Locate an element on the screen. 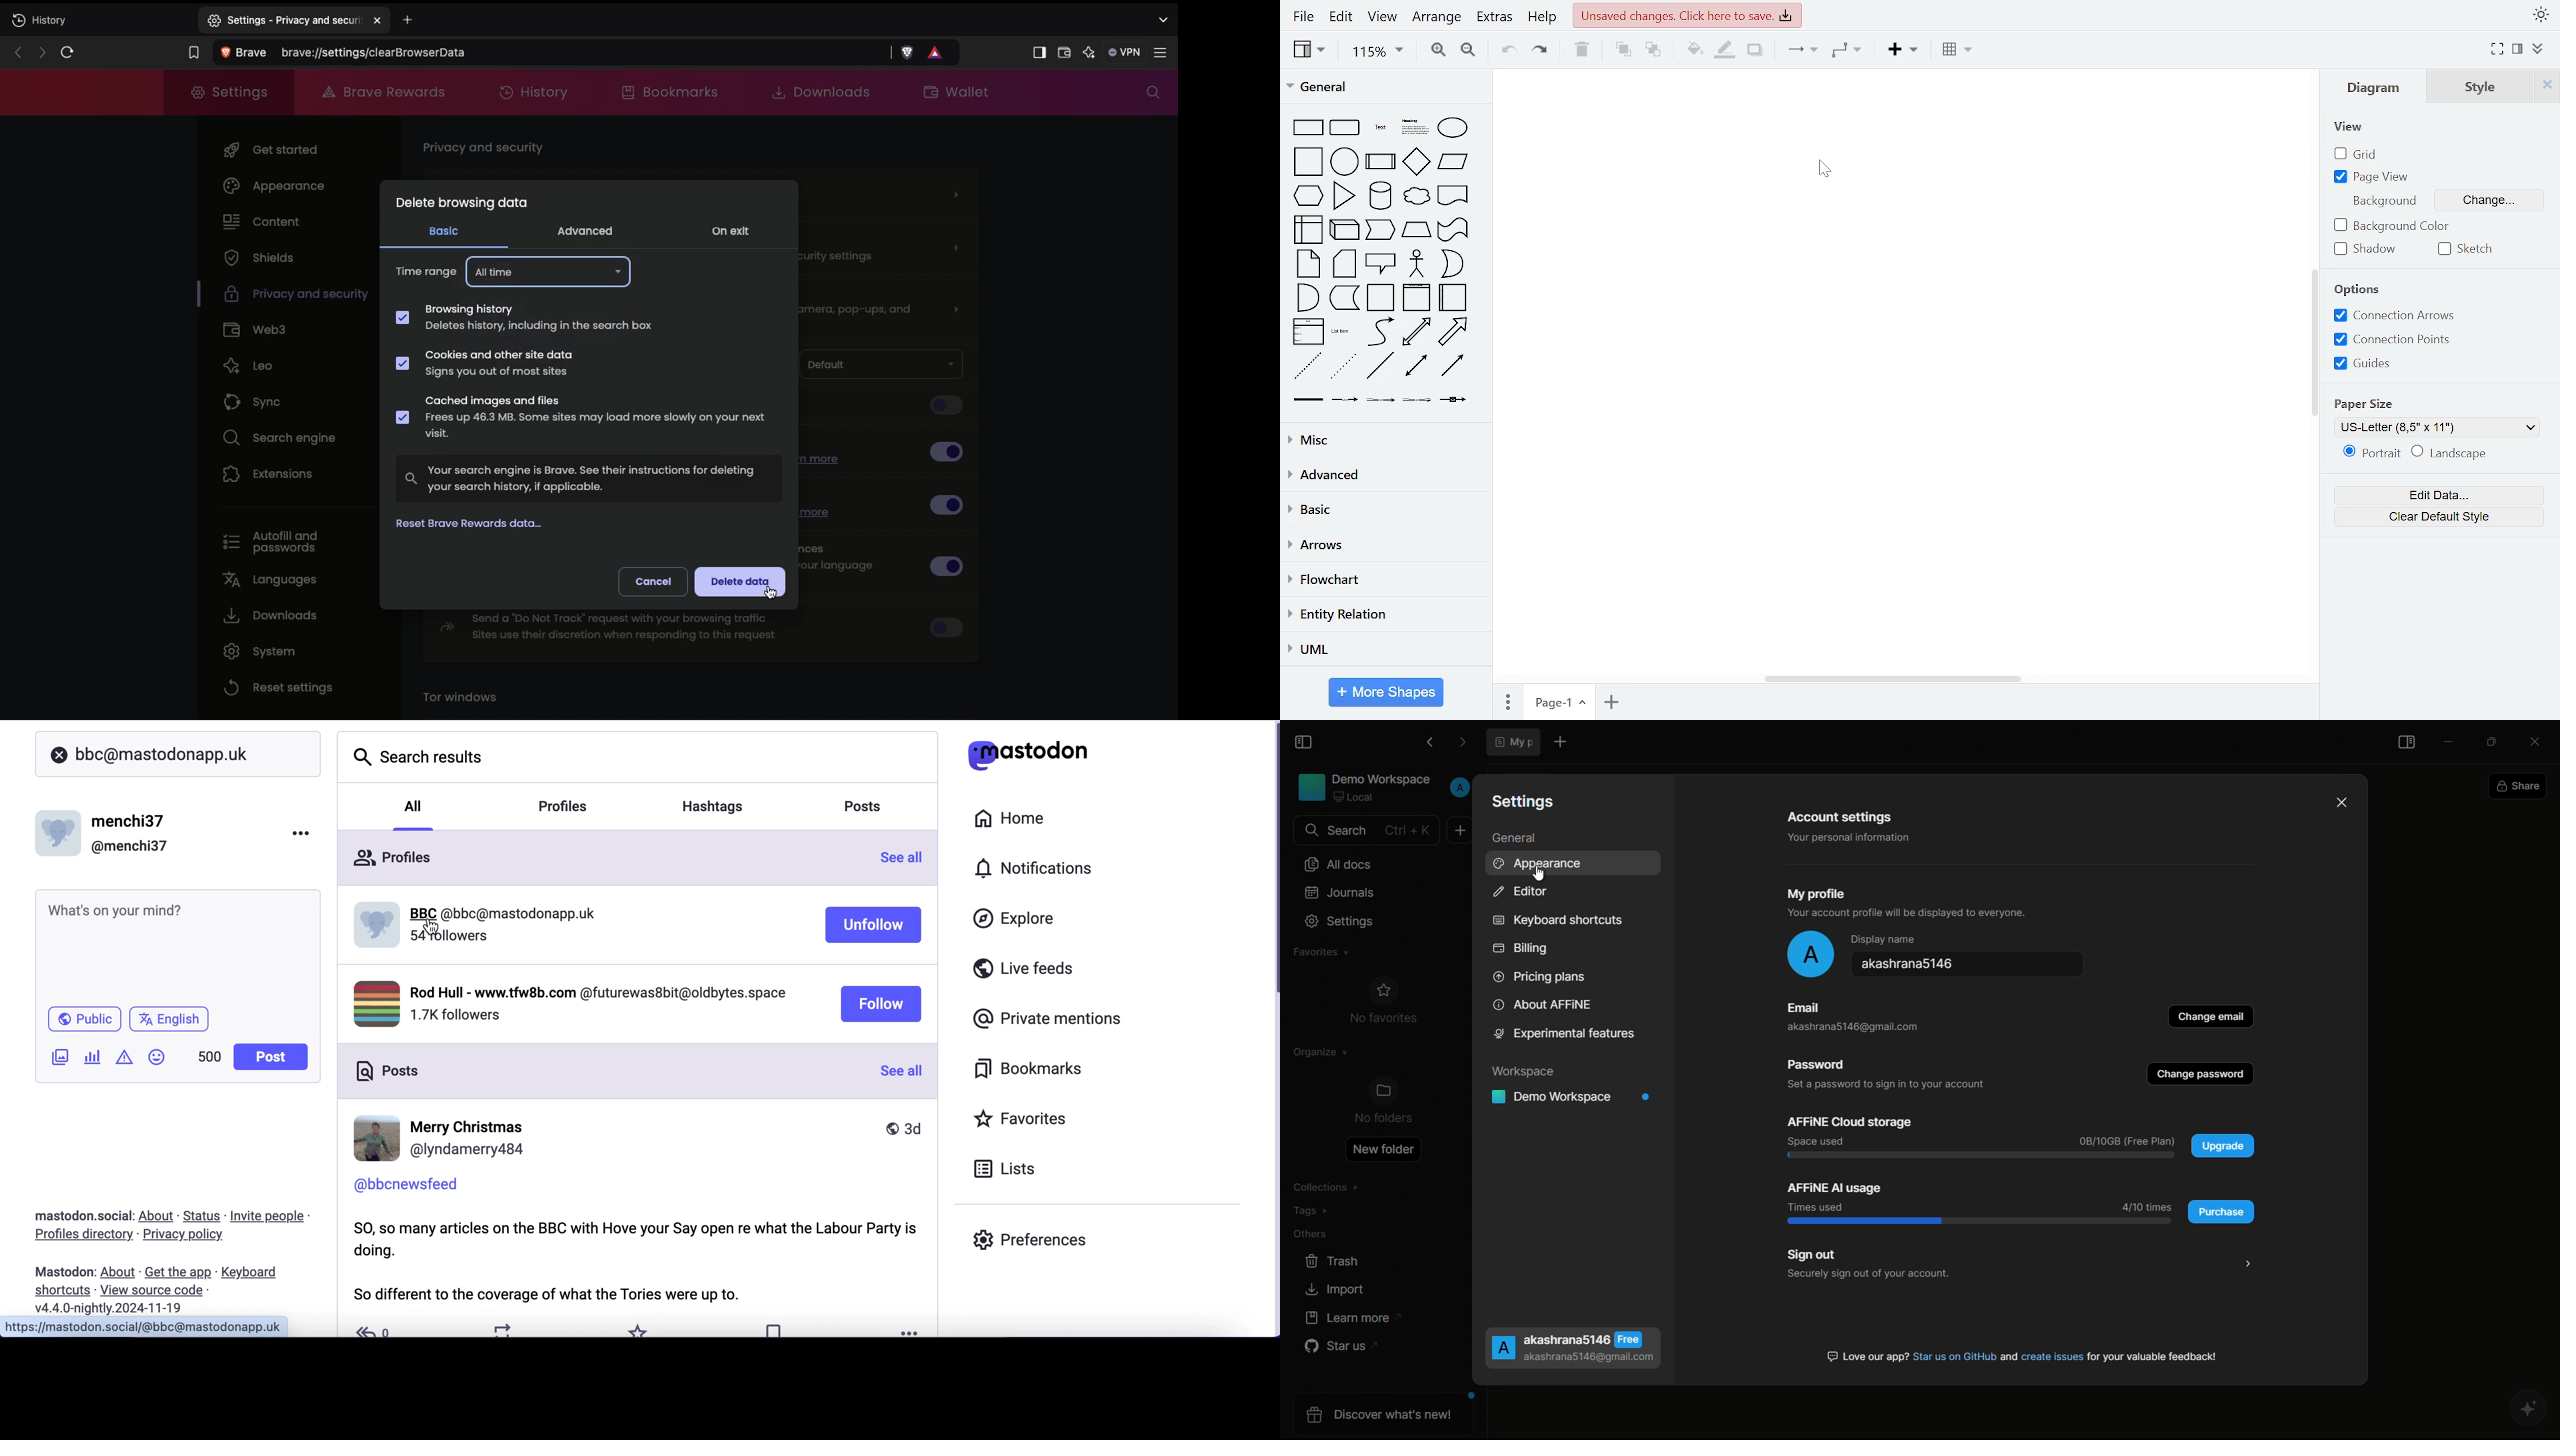  journals is located at coordinates (1341, 892).